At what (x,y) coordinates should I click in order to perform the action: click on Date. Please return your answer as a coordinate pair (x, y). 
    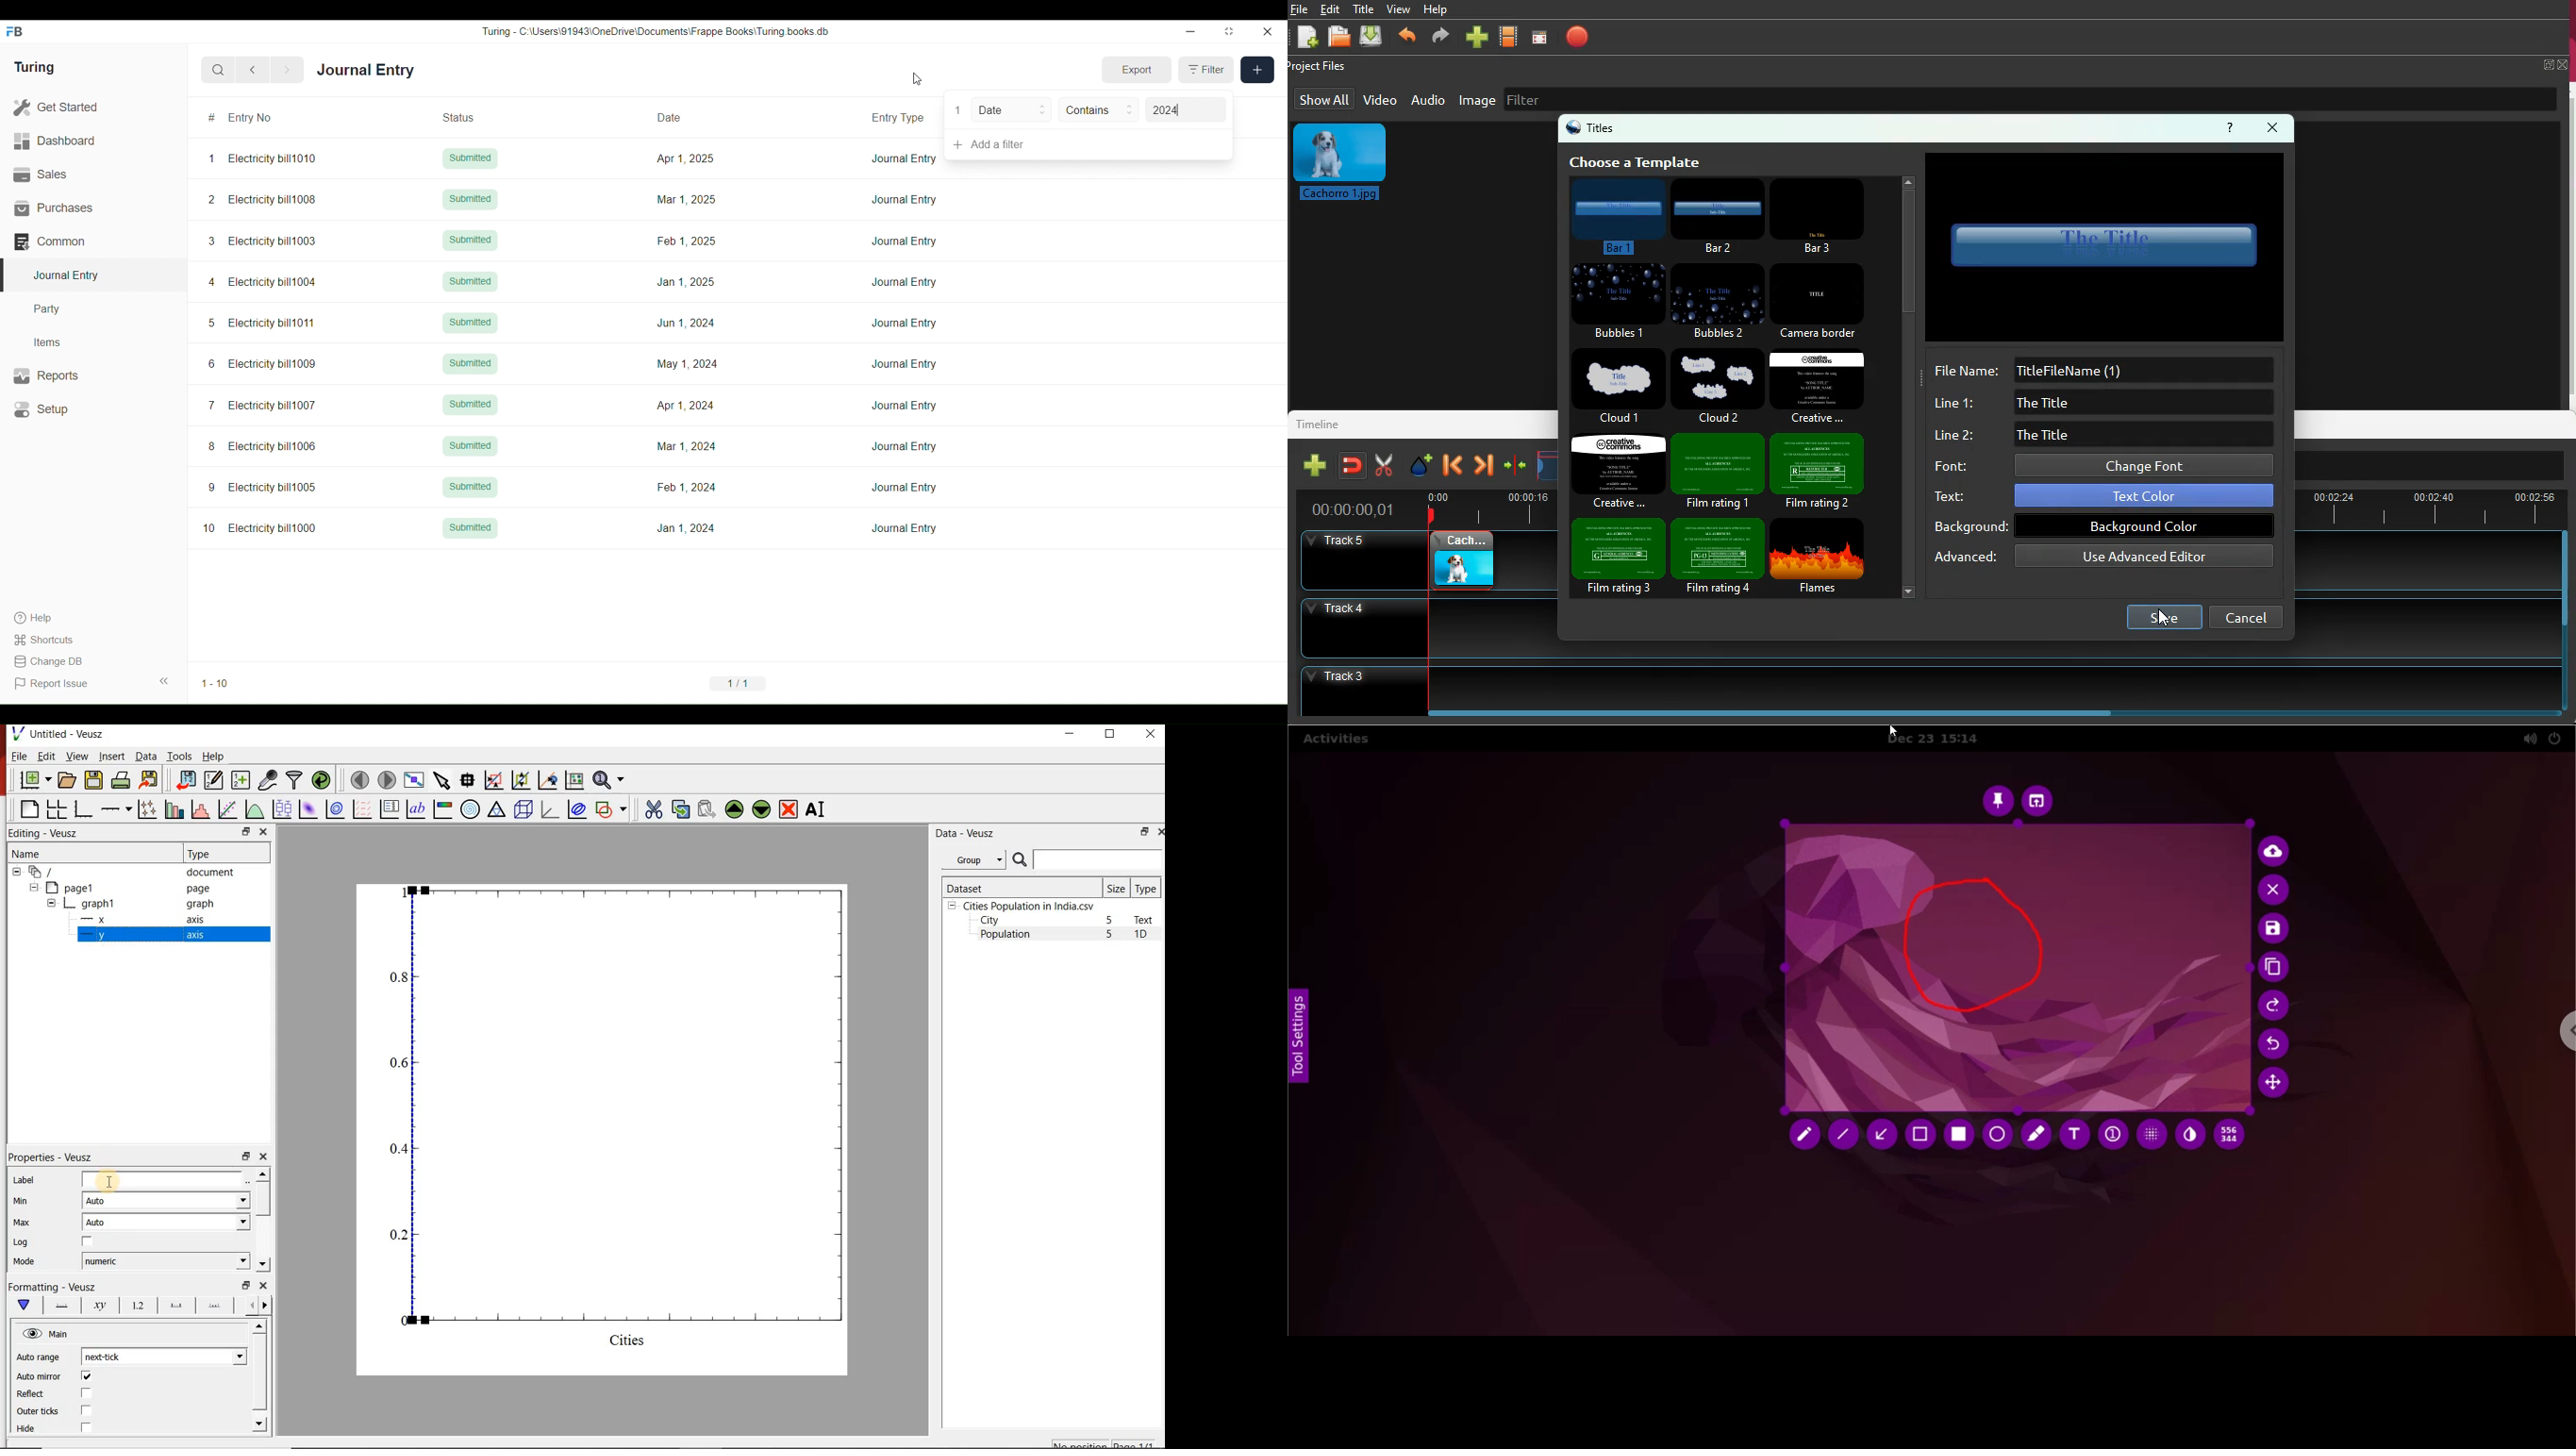
    Looking at the image, I should click on (1011, 109).